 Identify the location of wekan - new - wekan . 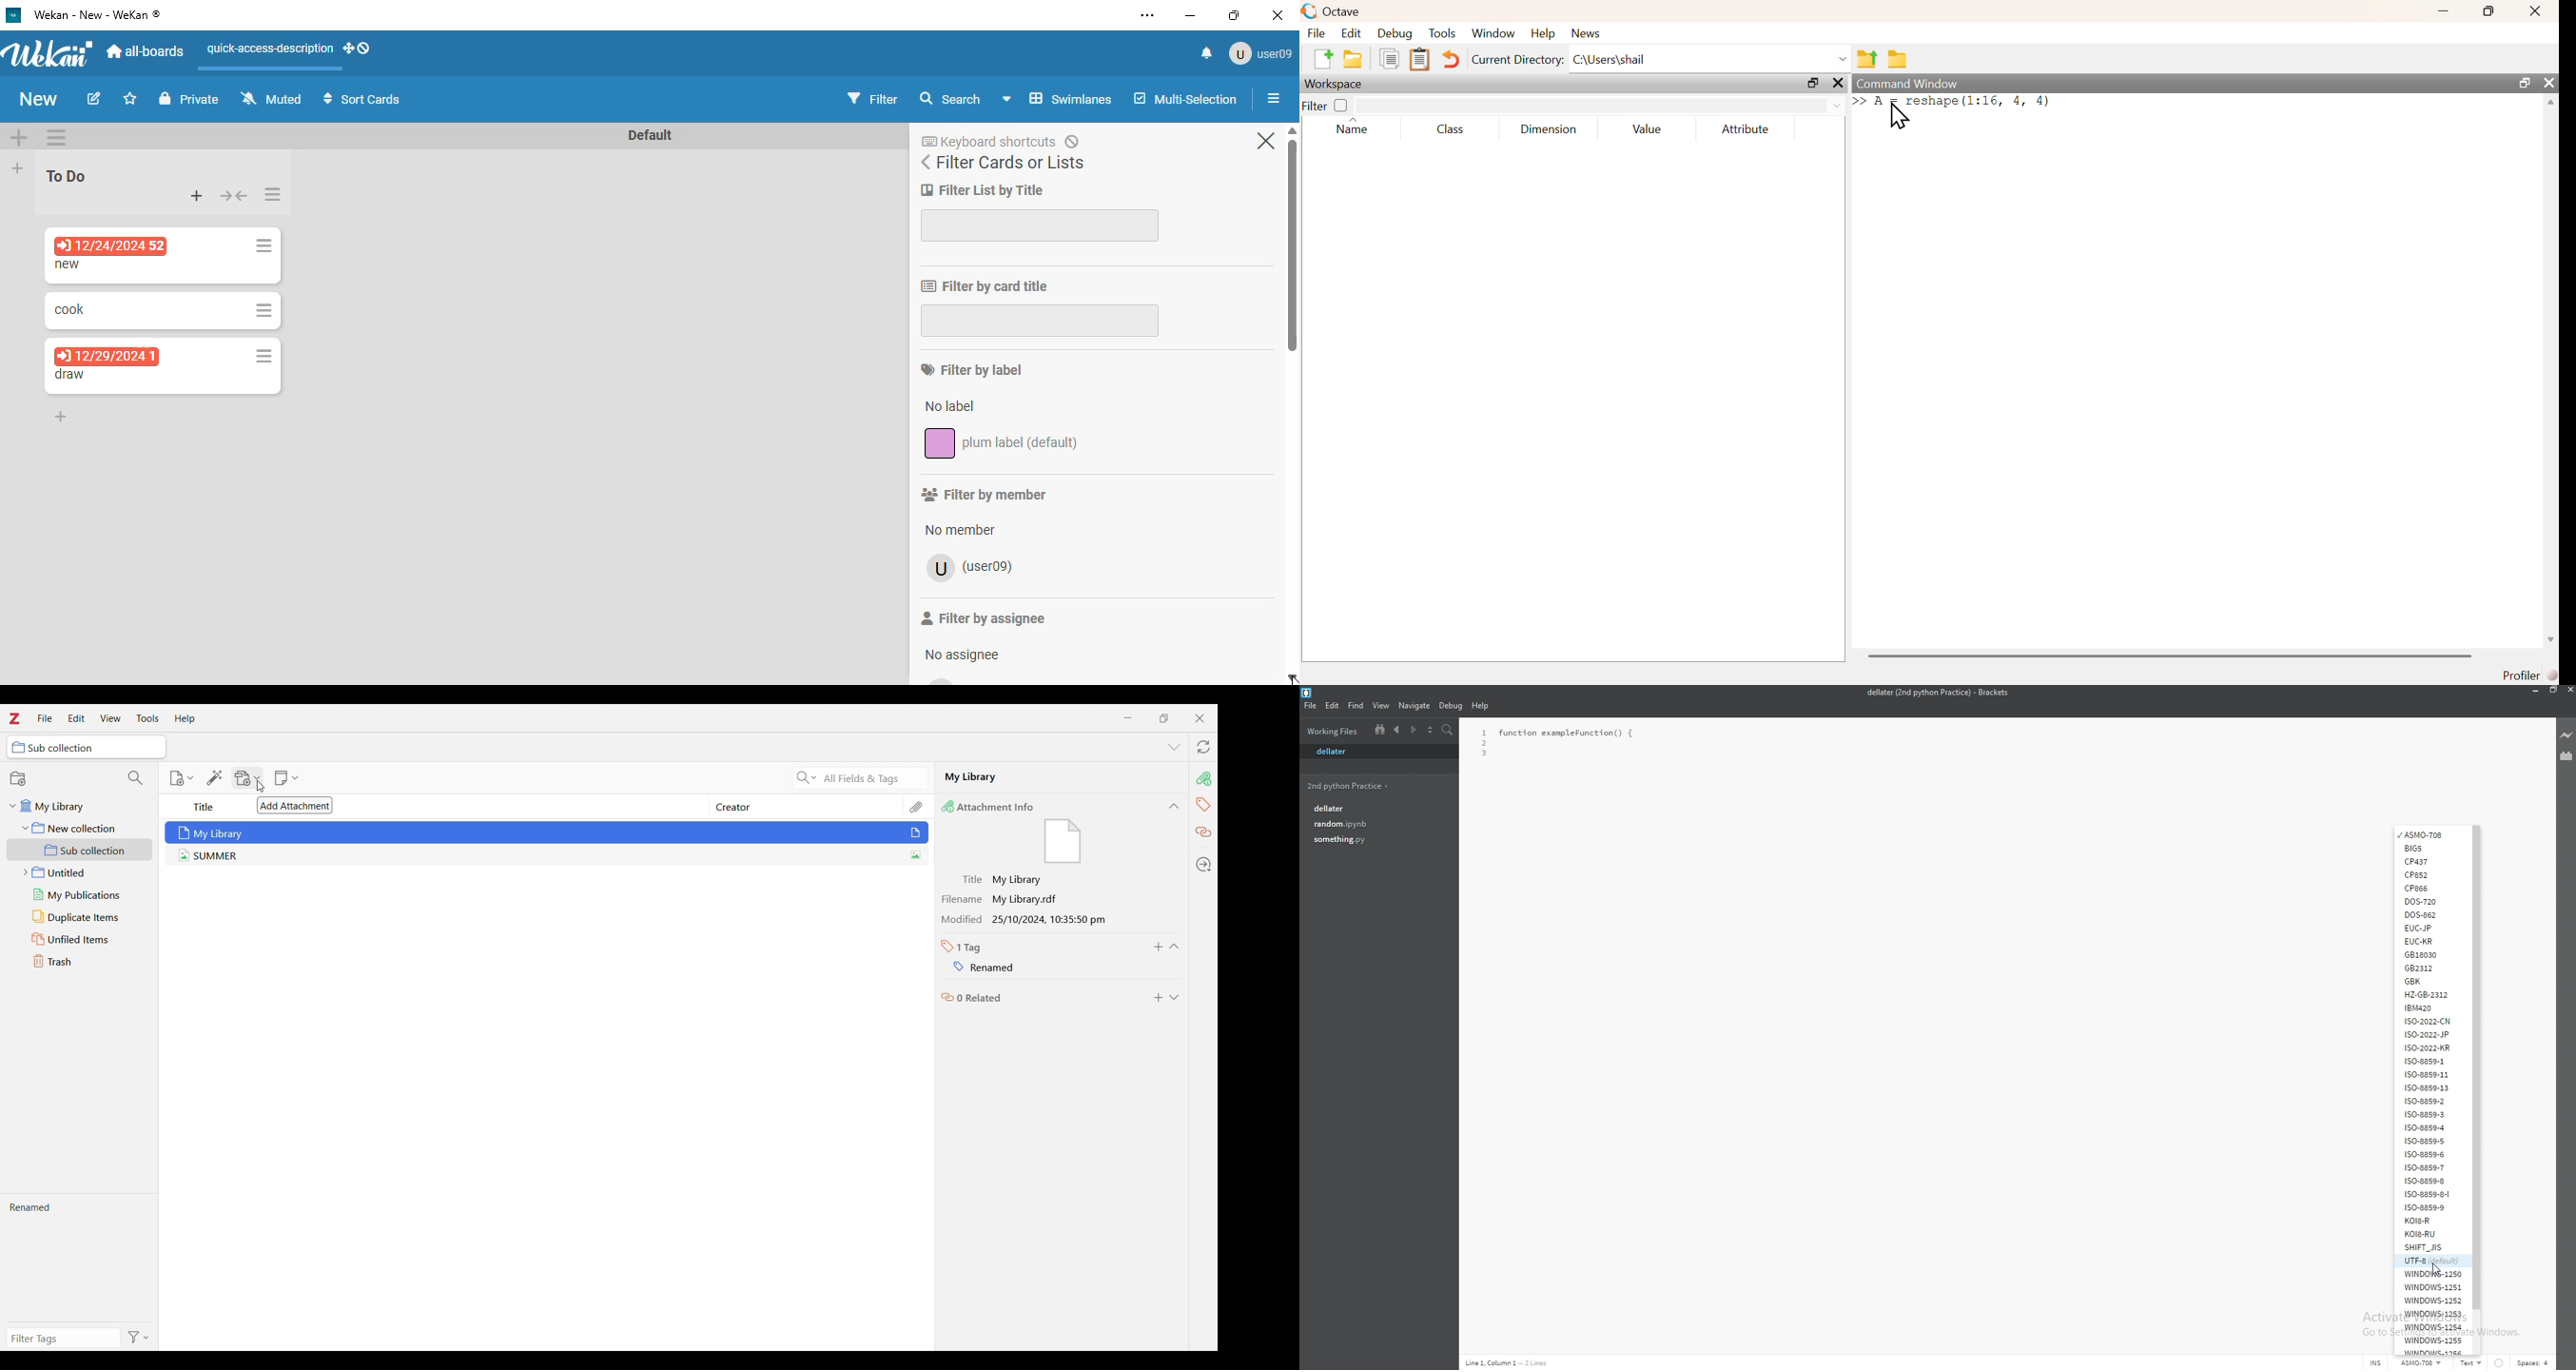
(97, 14).